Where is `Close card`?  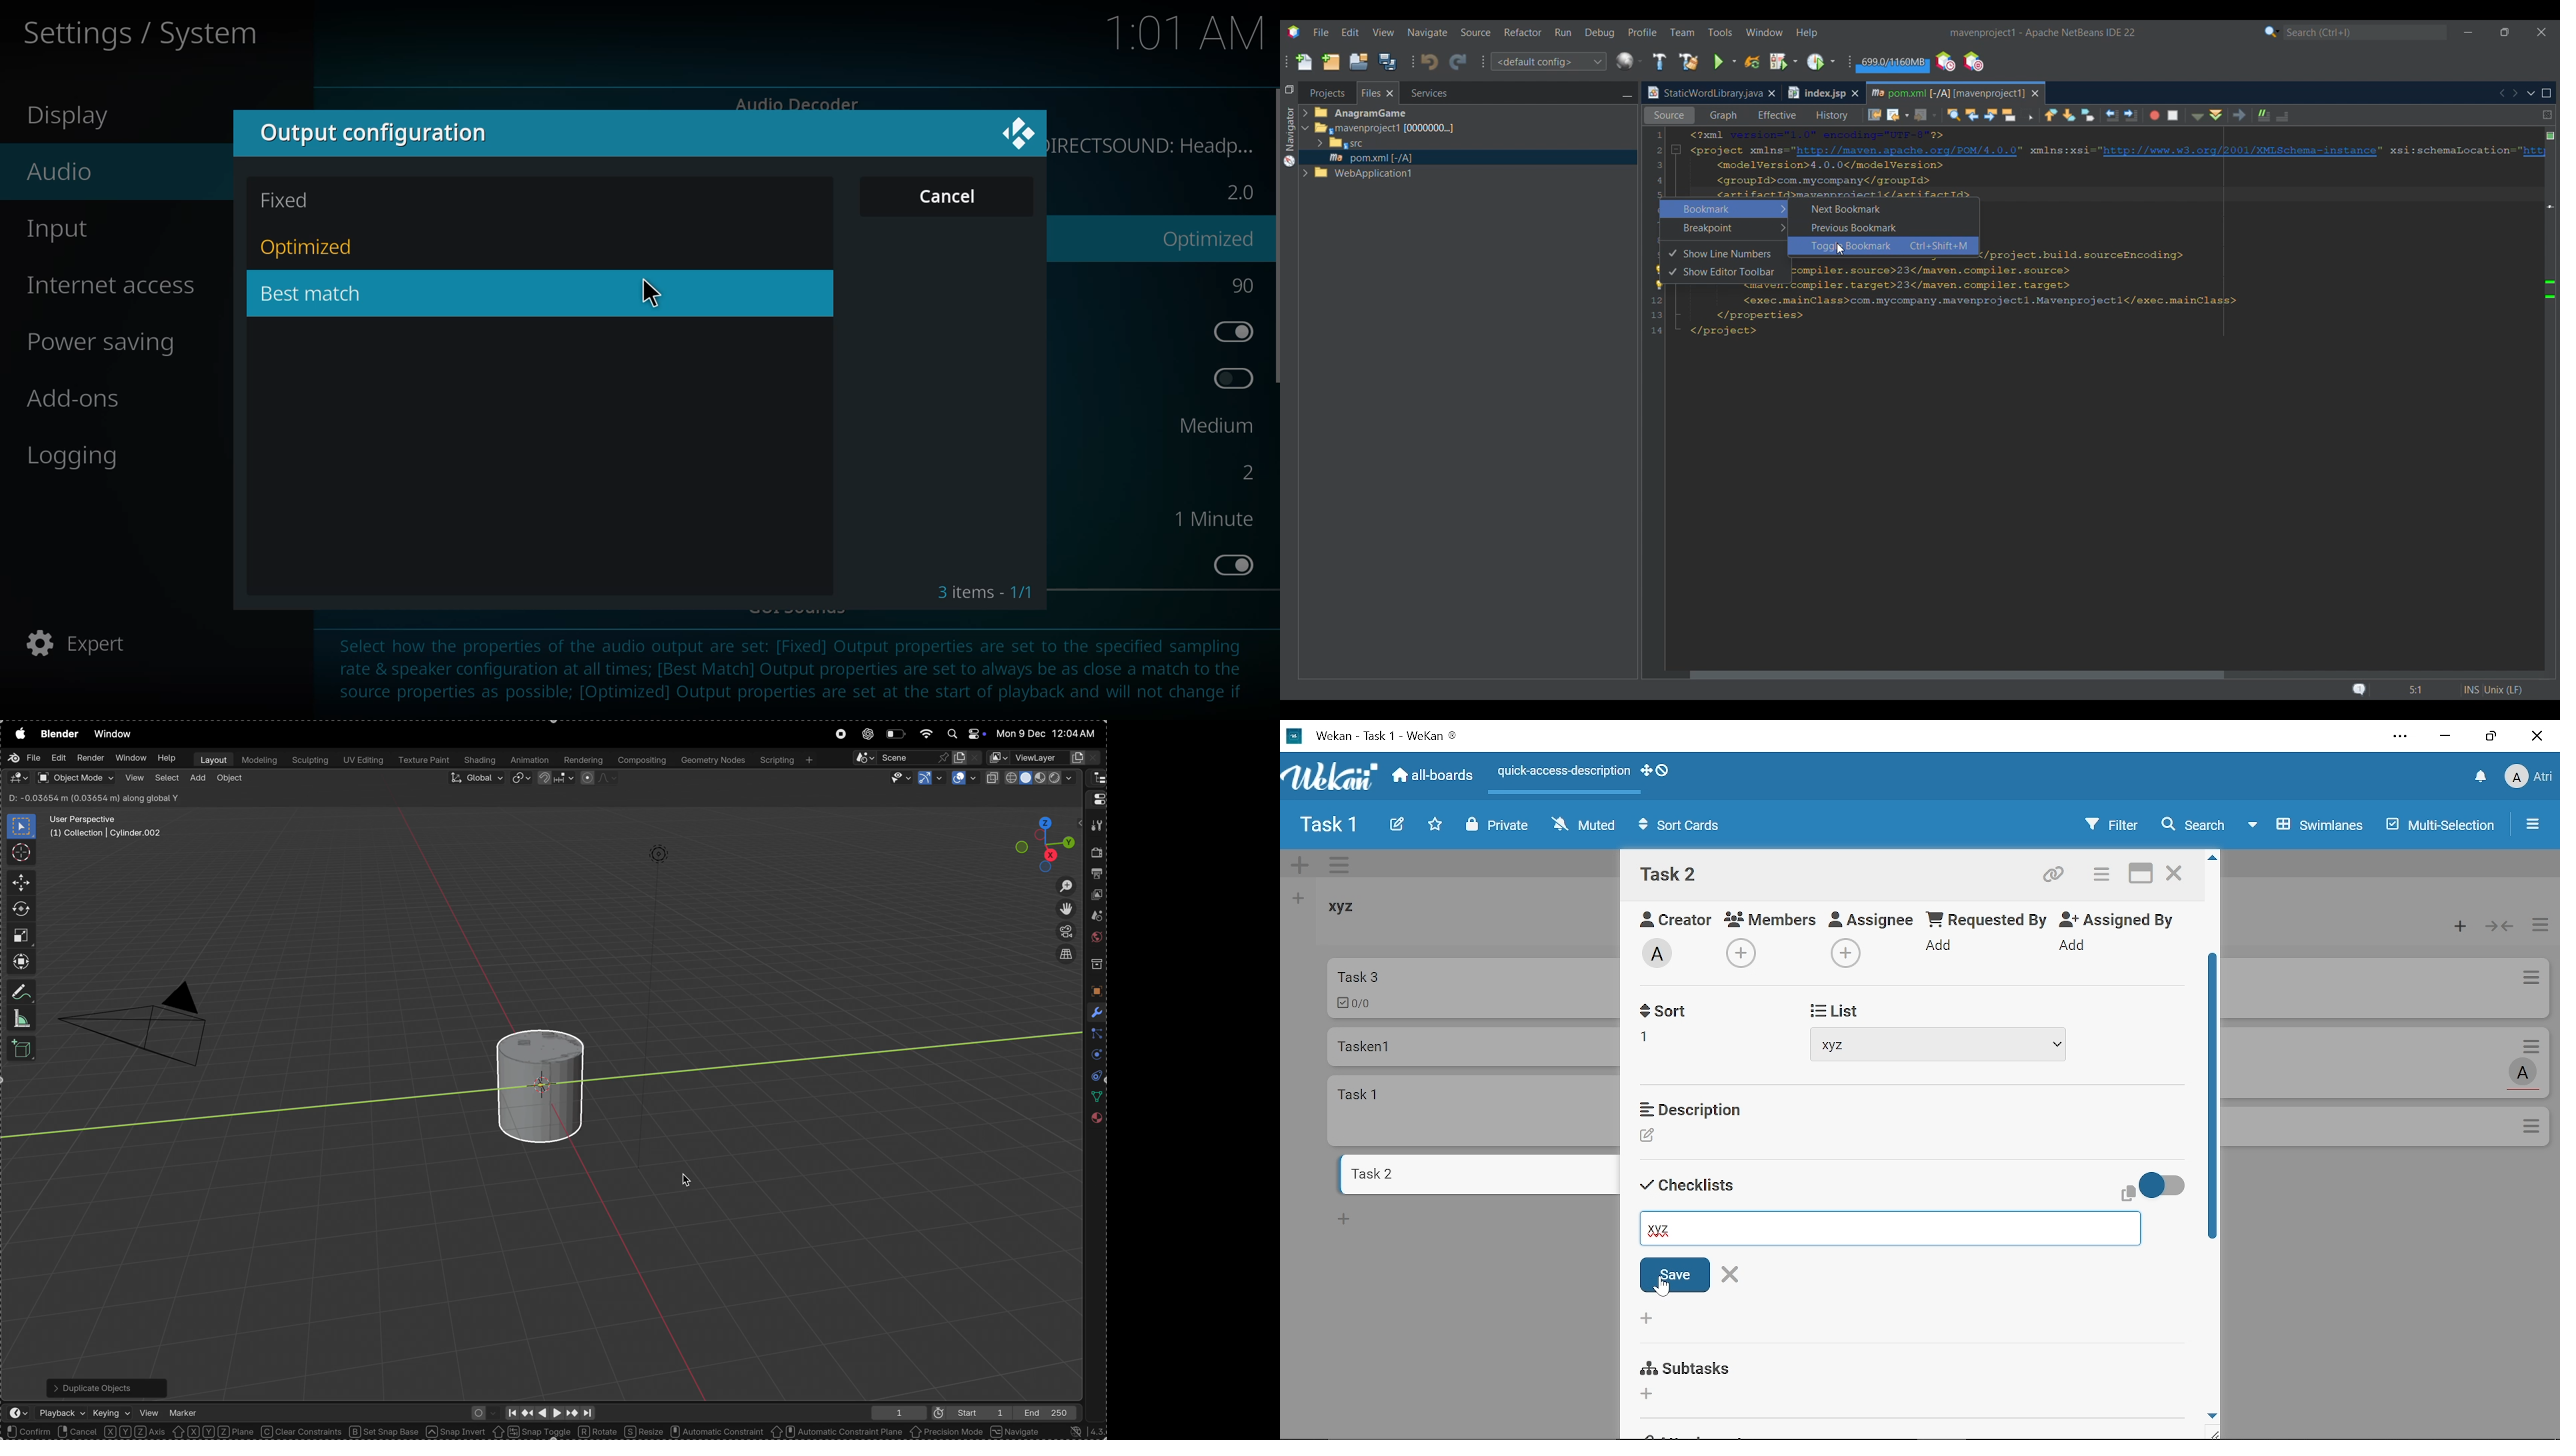 Close card is located at coordinates (2176, 876).